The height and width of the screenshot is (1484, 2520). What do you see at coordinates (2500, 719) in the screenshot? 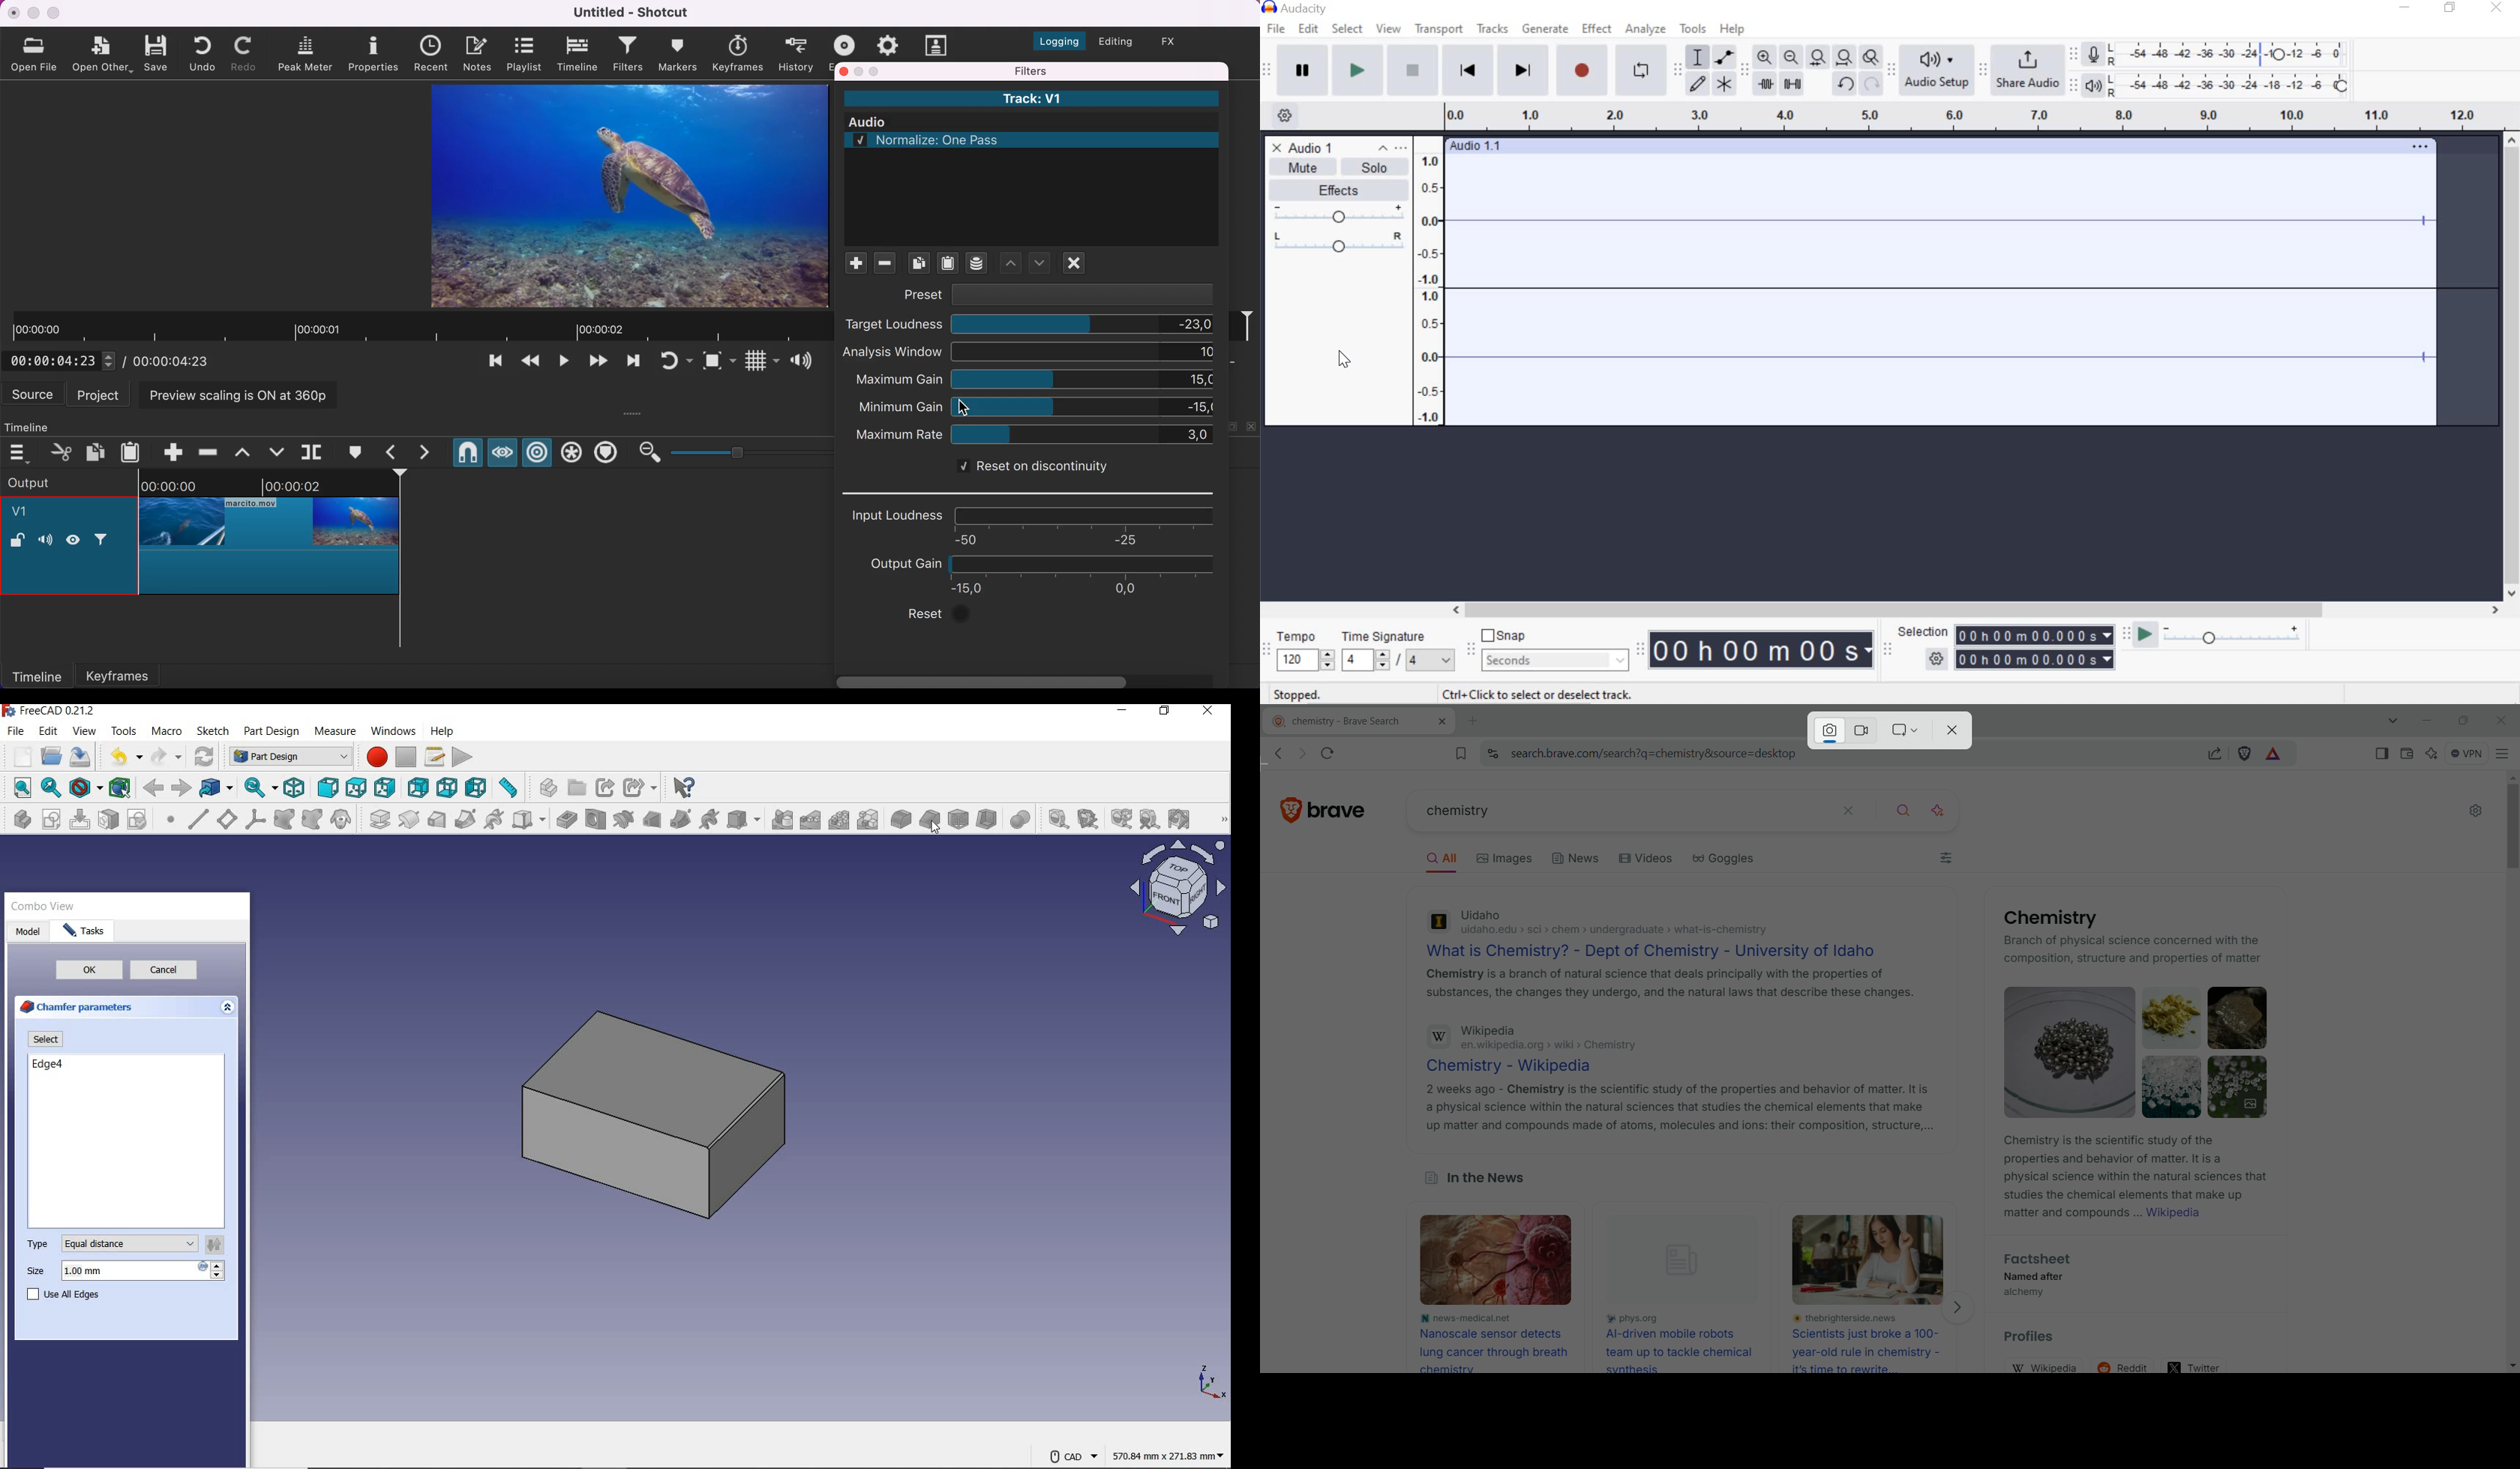
I see `close` at bounding box center [2500, 719].